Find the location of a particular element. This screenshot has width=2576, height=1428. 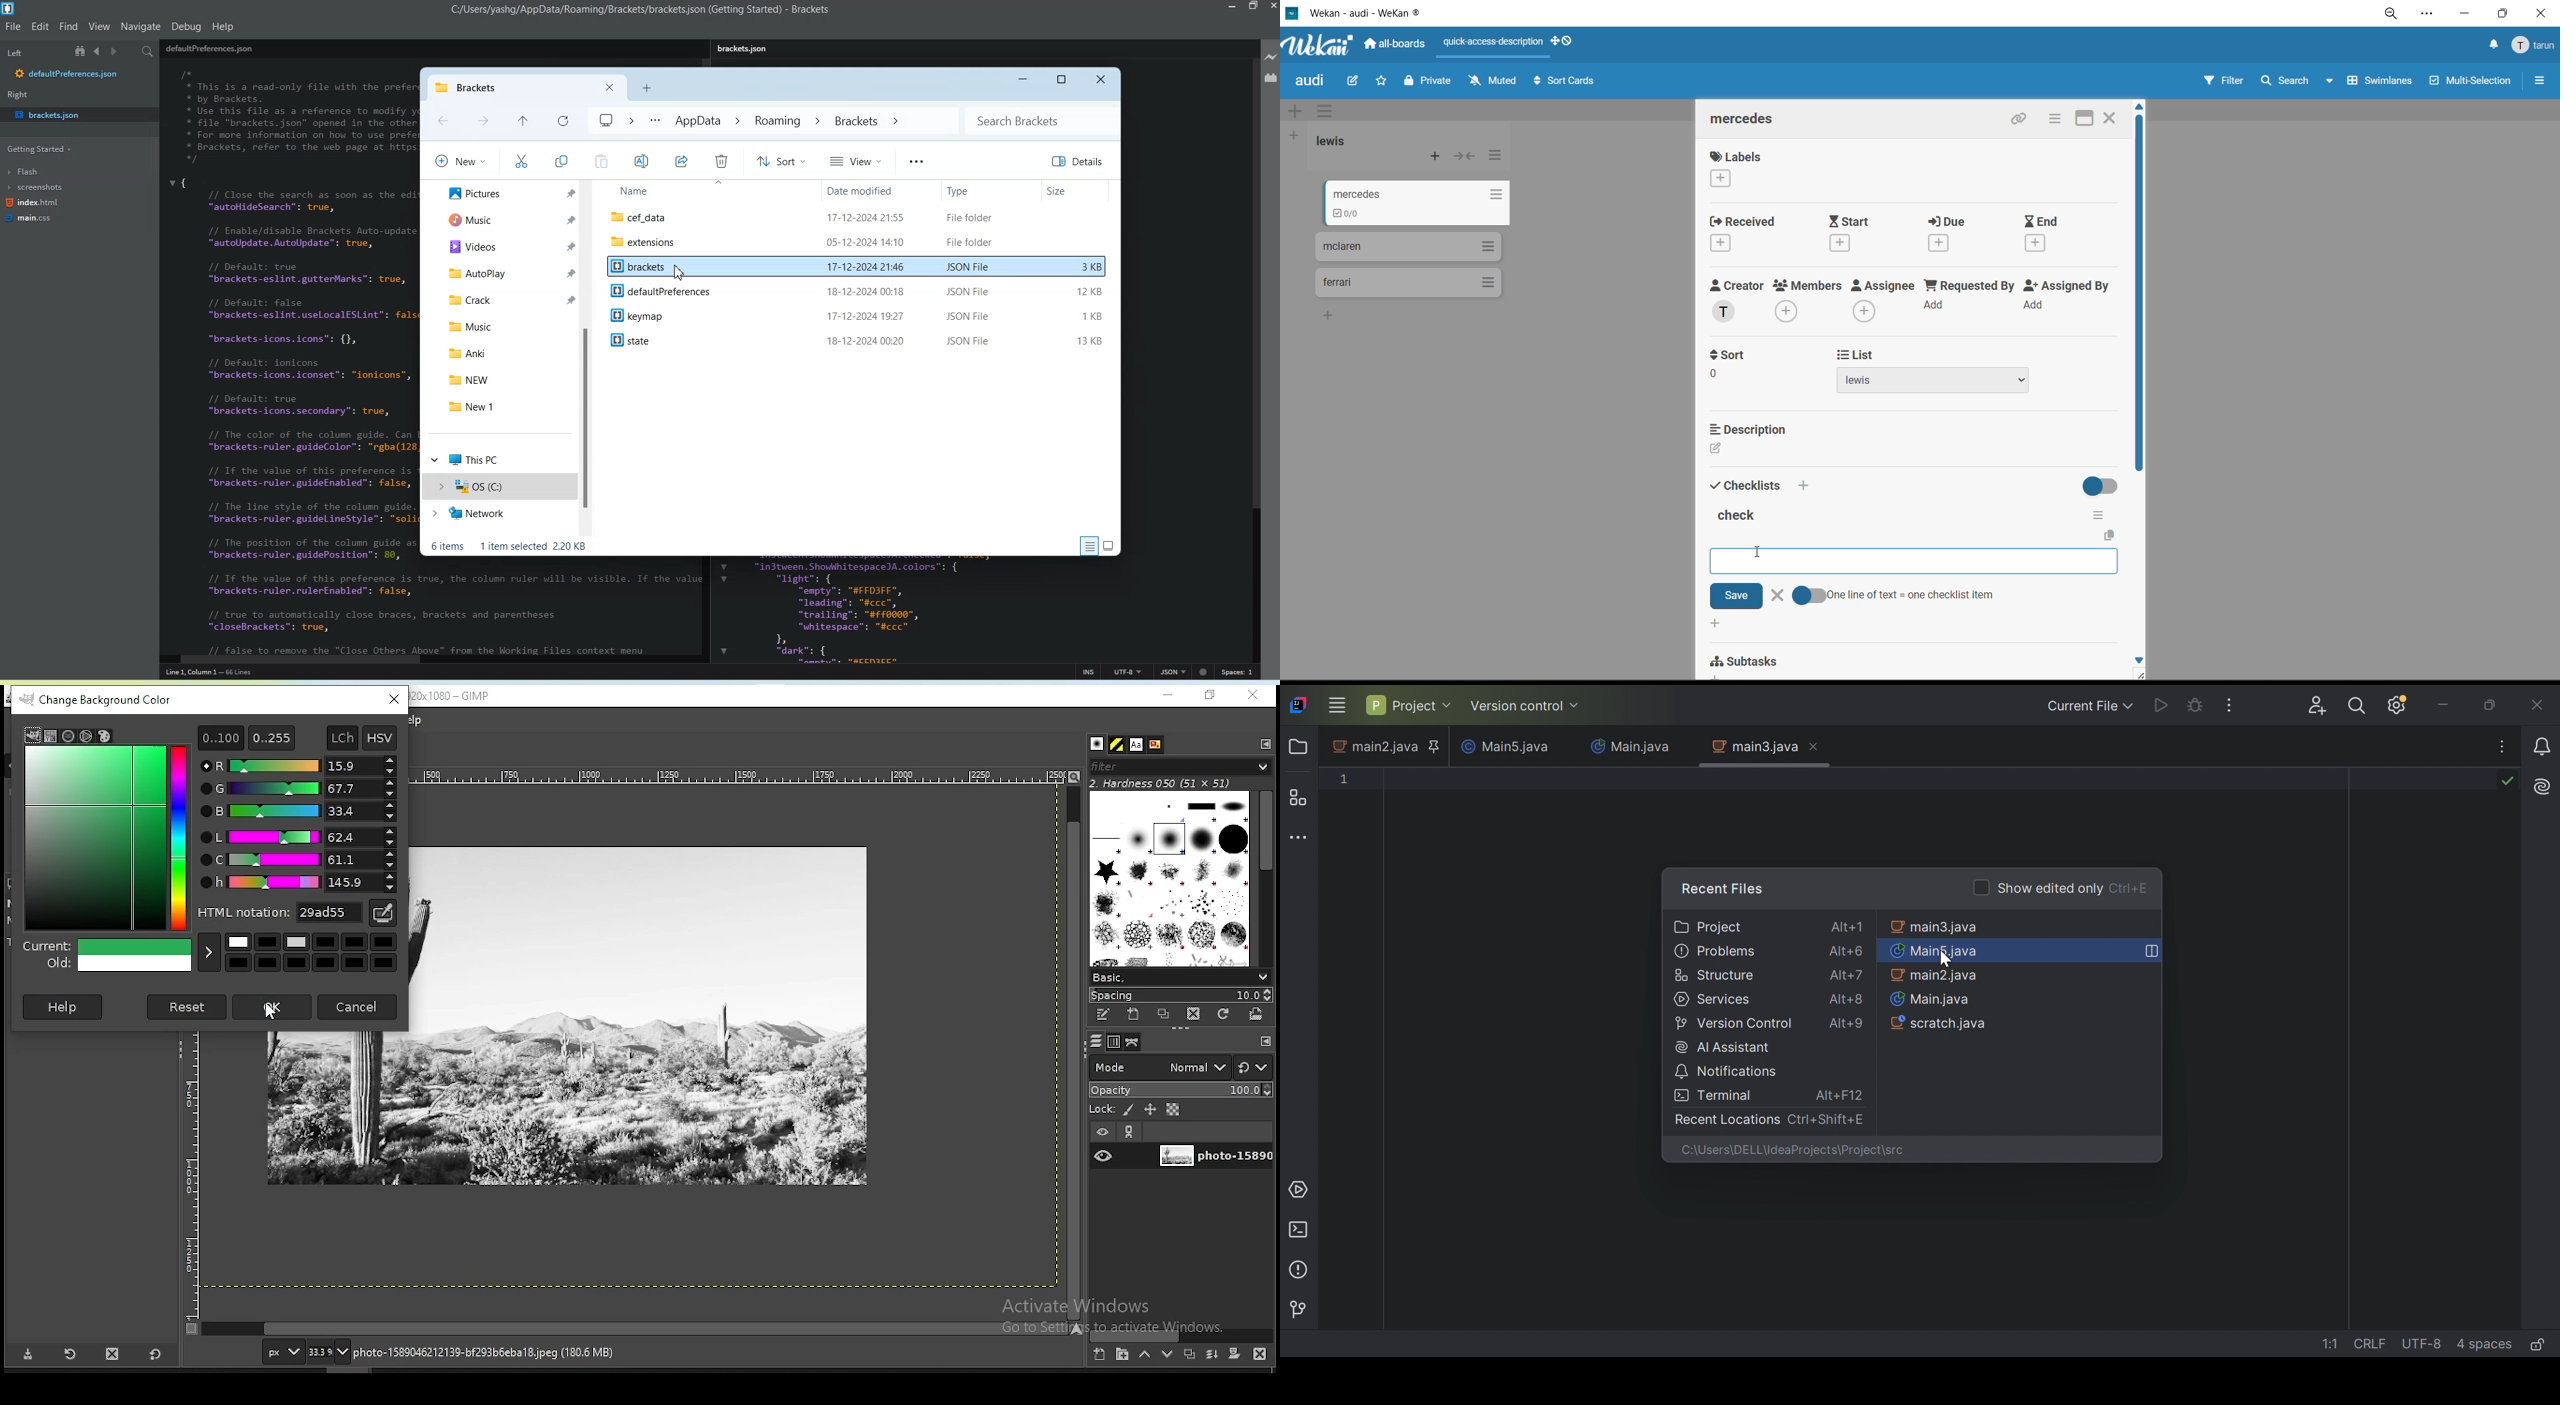

delete is located at coordinates (1779, 595).